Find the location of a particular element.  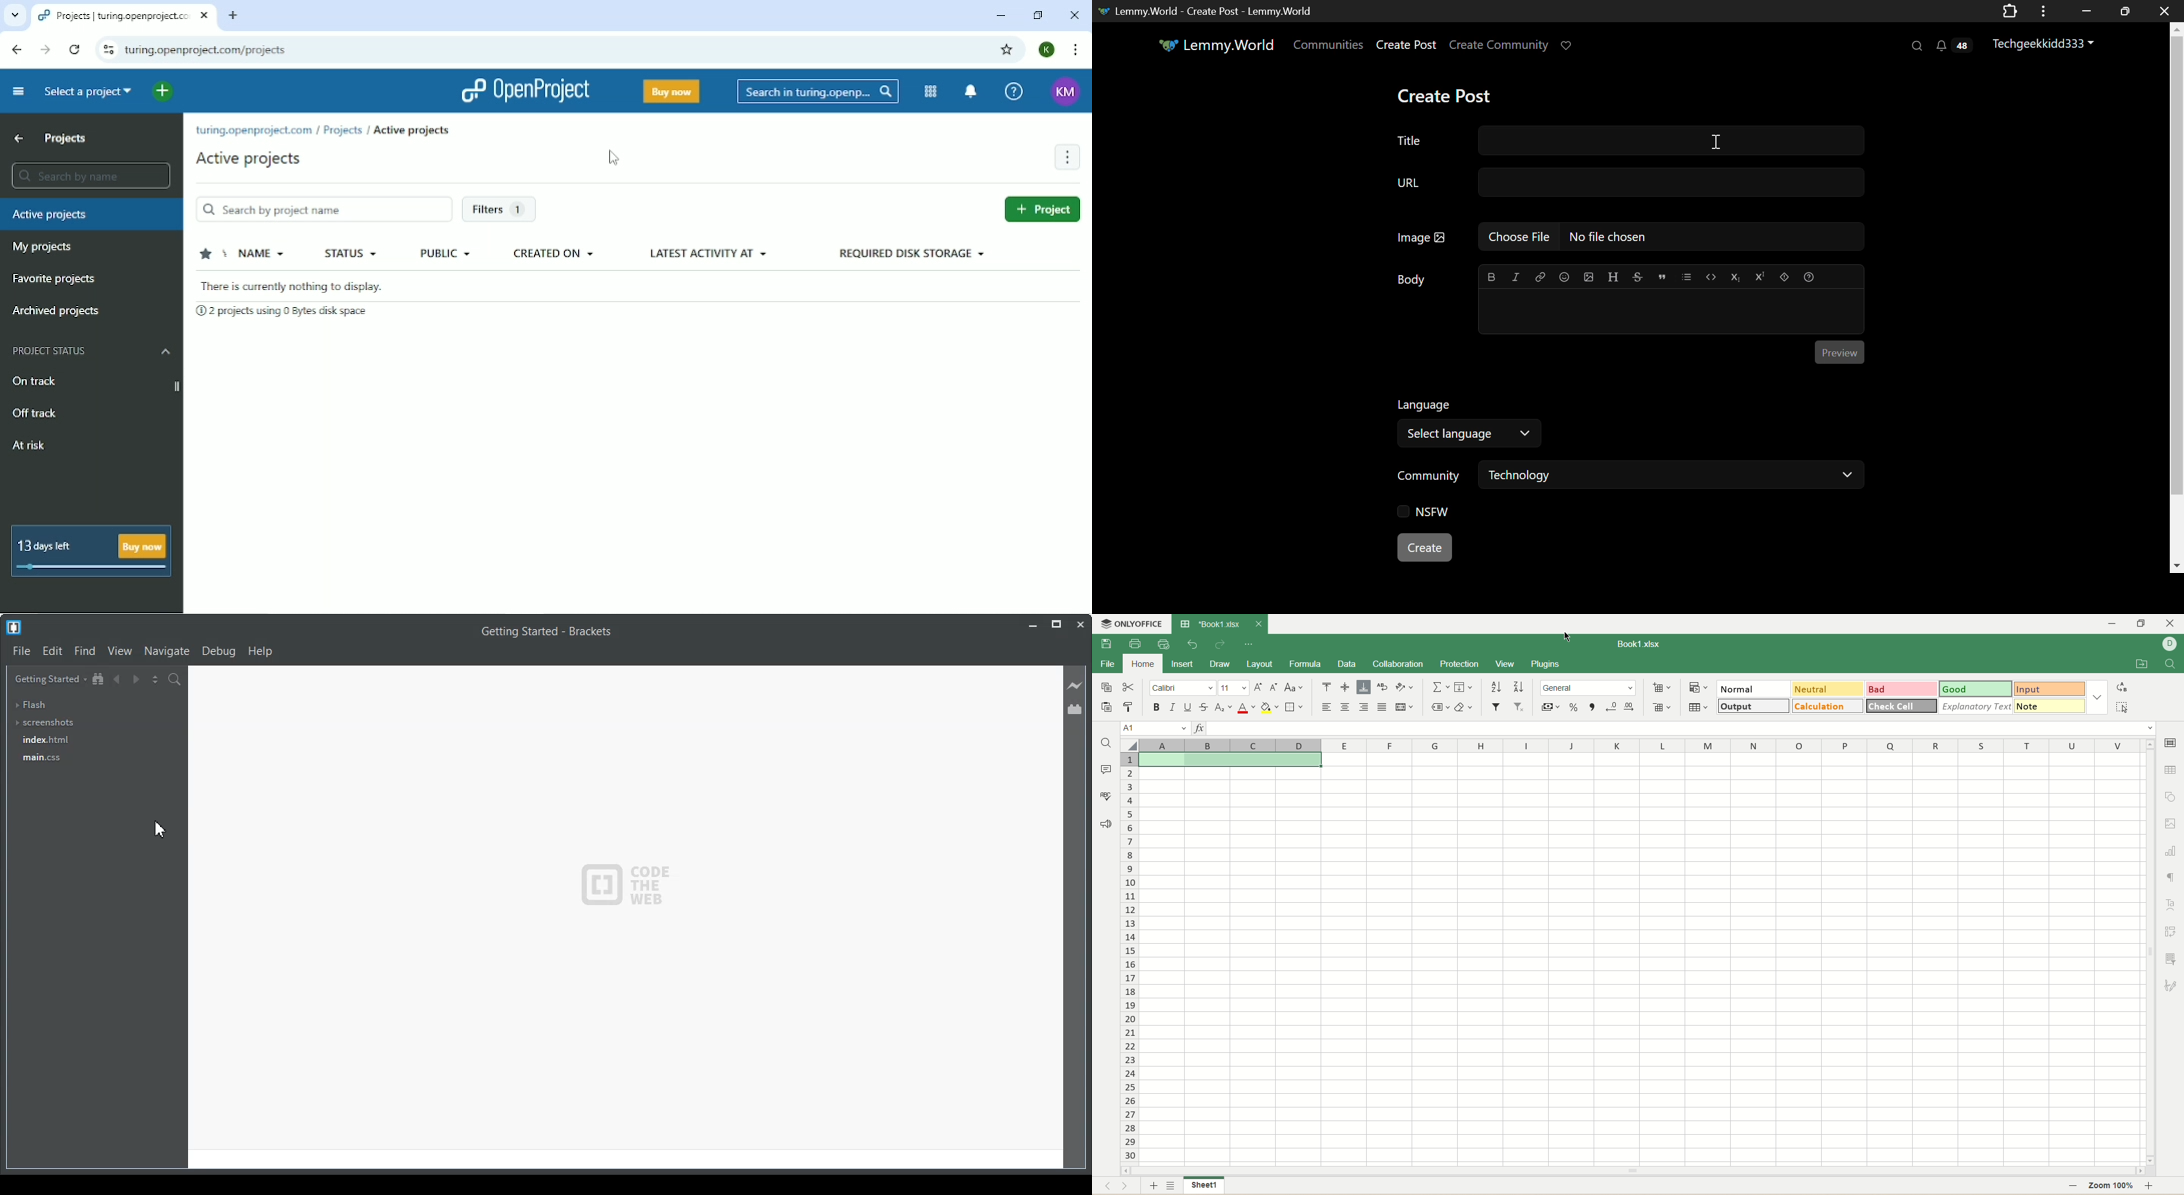

data is located at coordinates (1346, 665).